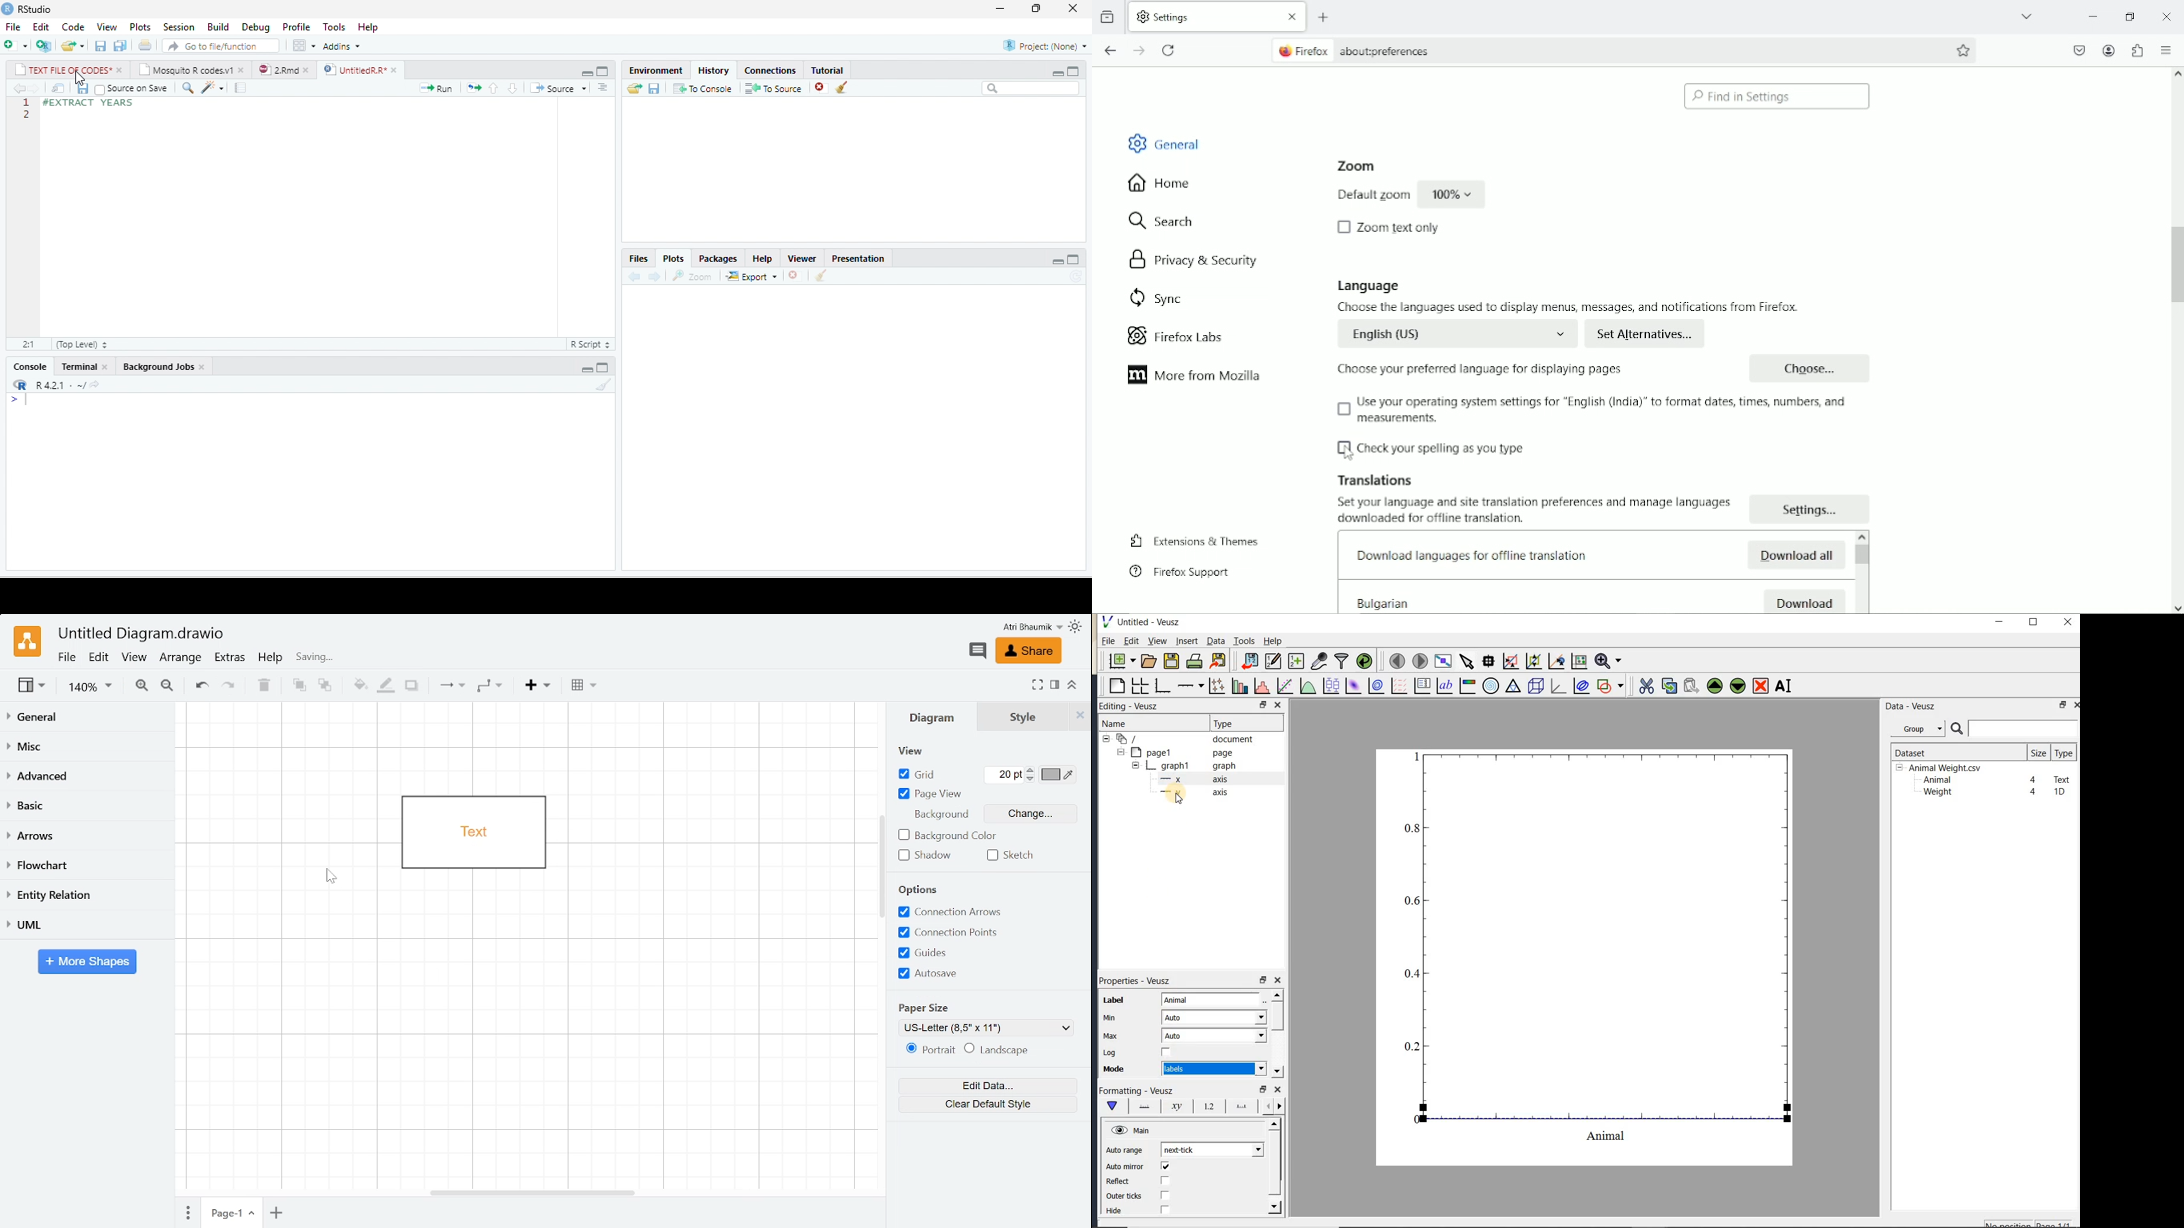 The image size is (2184, 1232). Describe the element at coordinates (119, 45) in the screenshot. I see `save all` at that location.